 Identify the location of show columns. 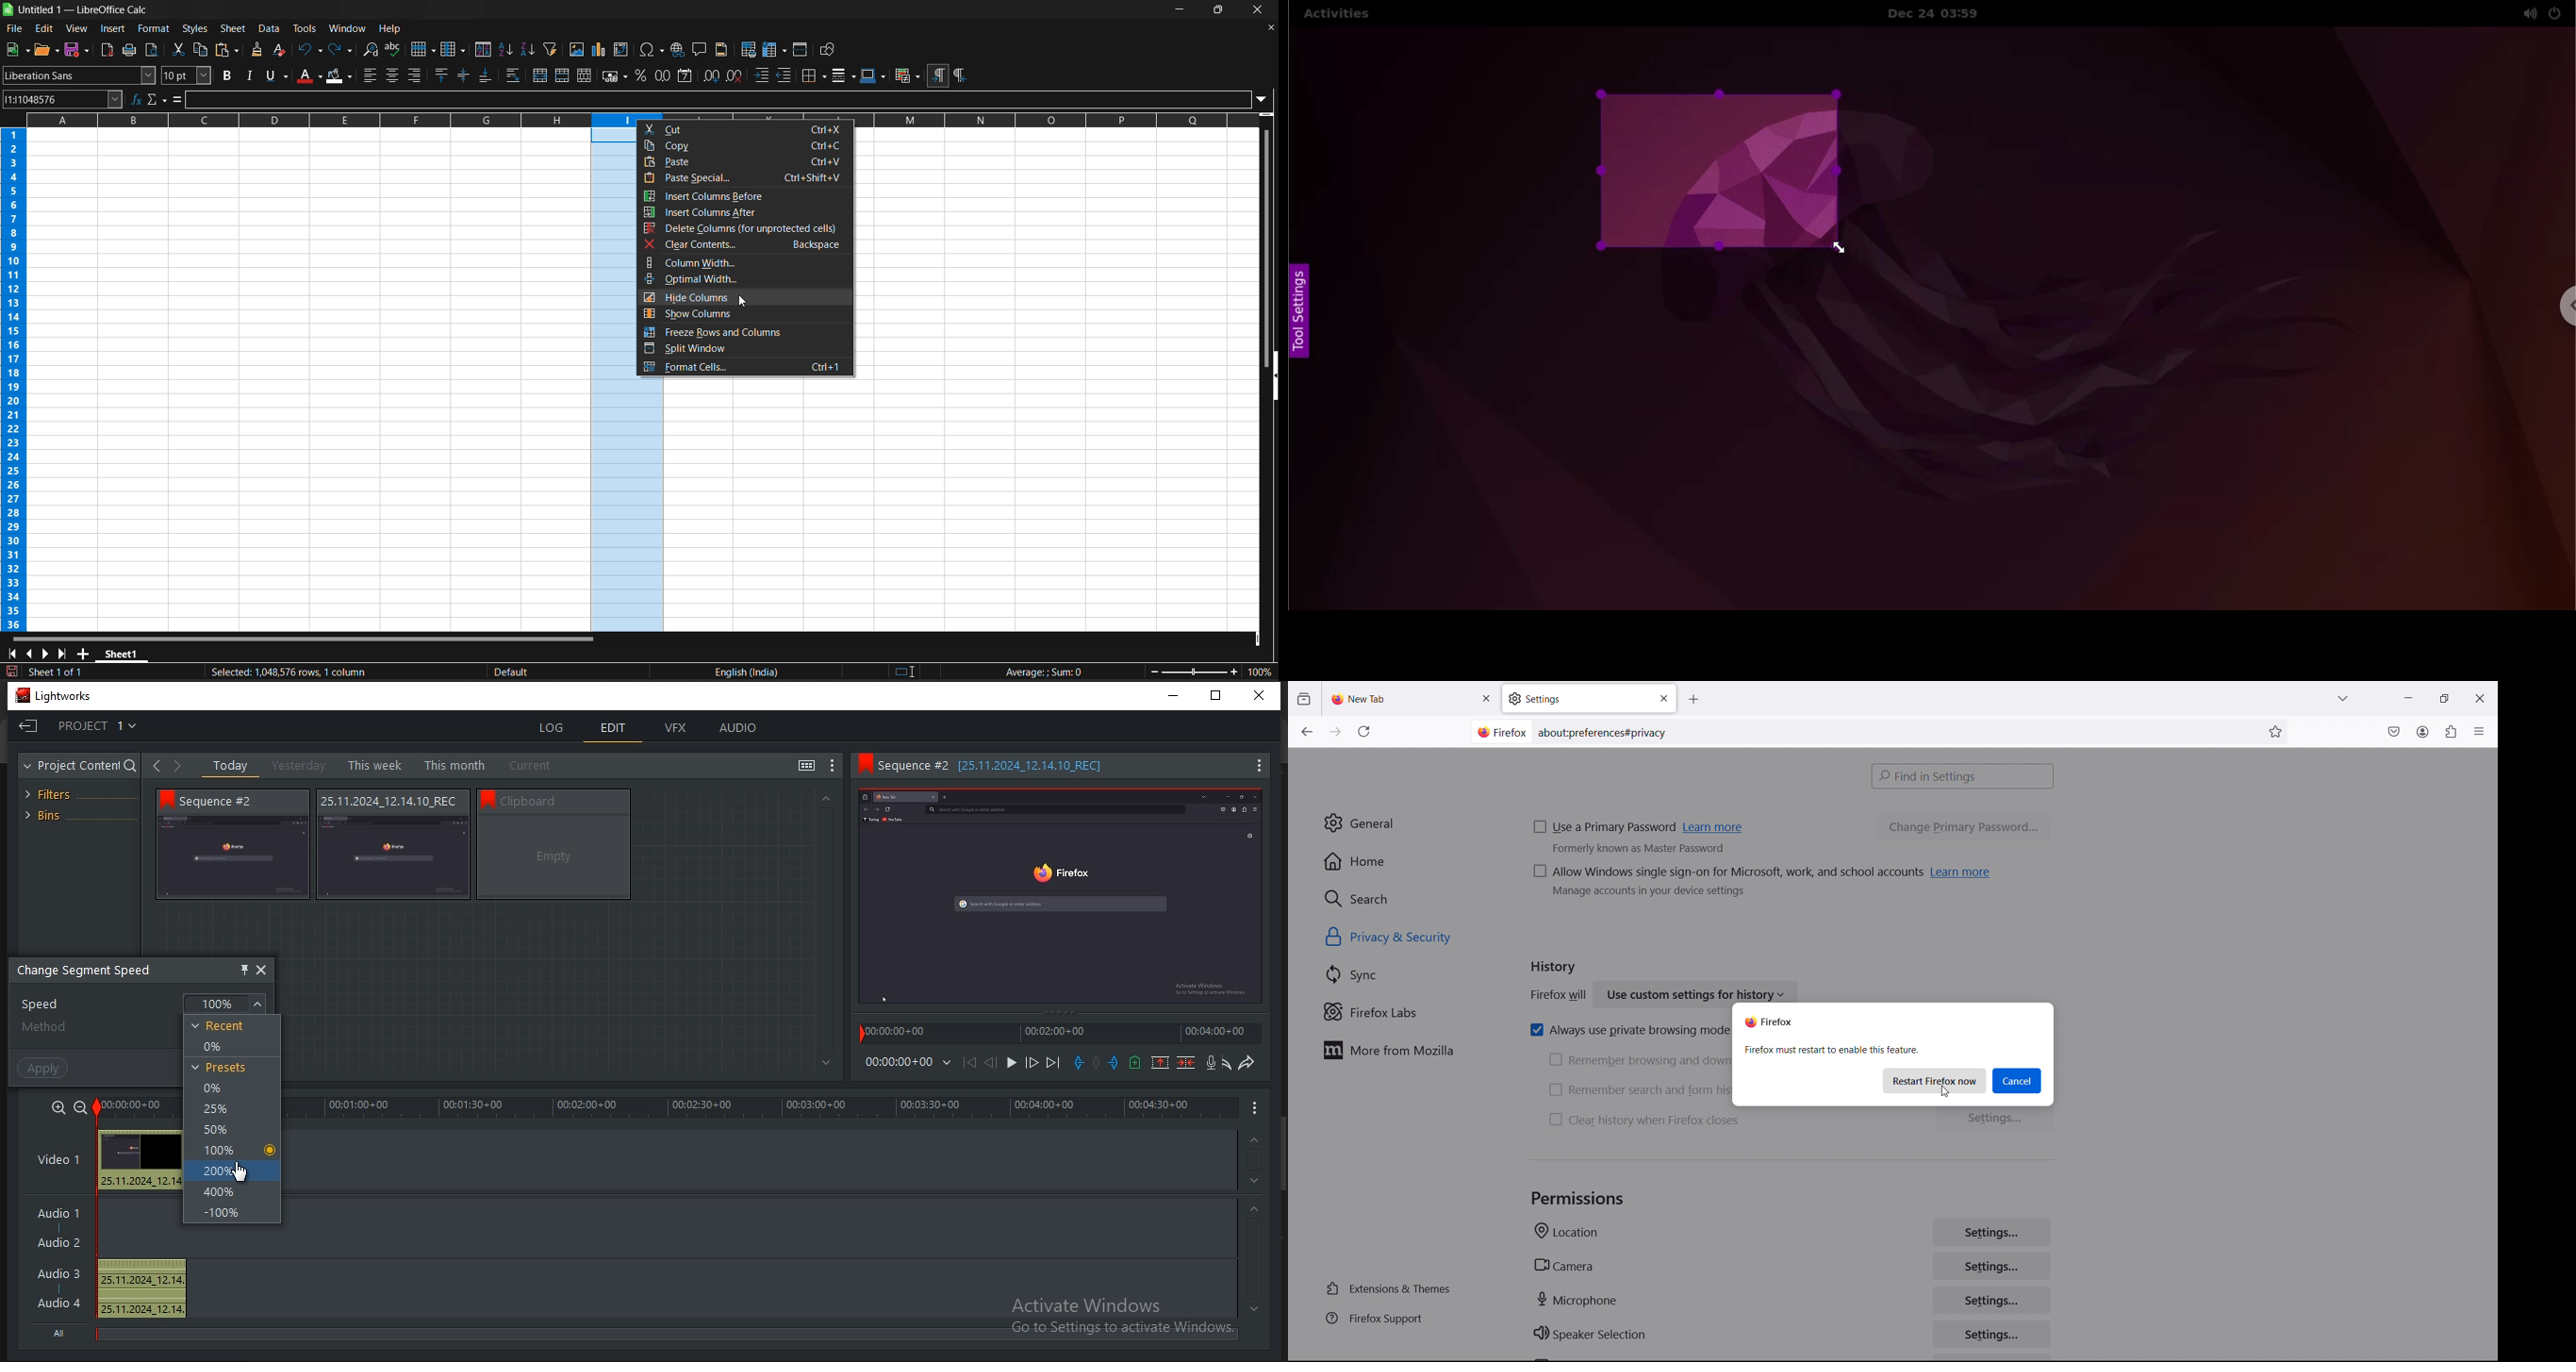
(745, 313).